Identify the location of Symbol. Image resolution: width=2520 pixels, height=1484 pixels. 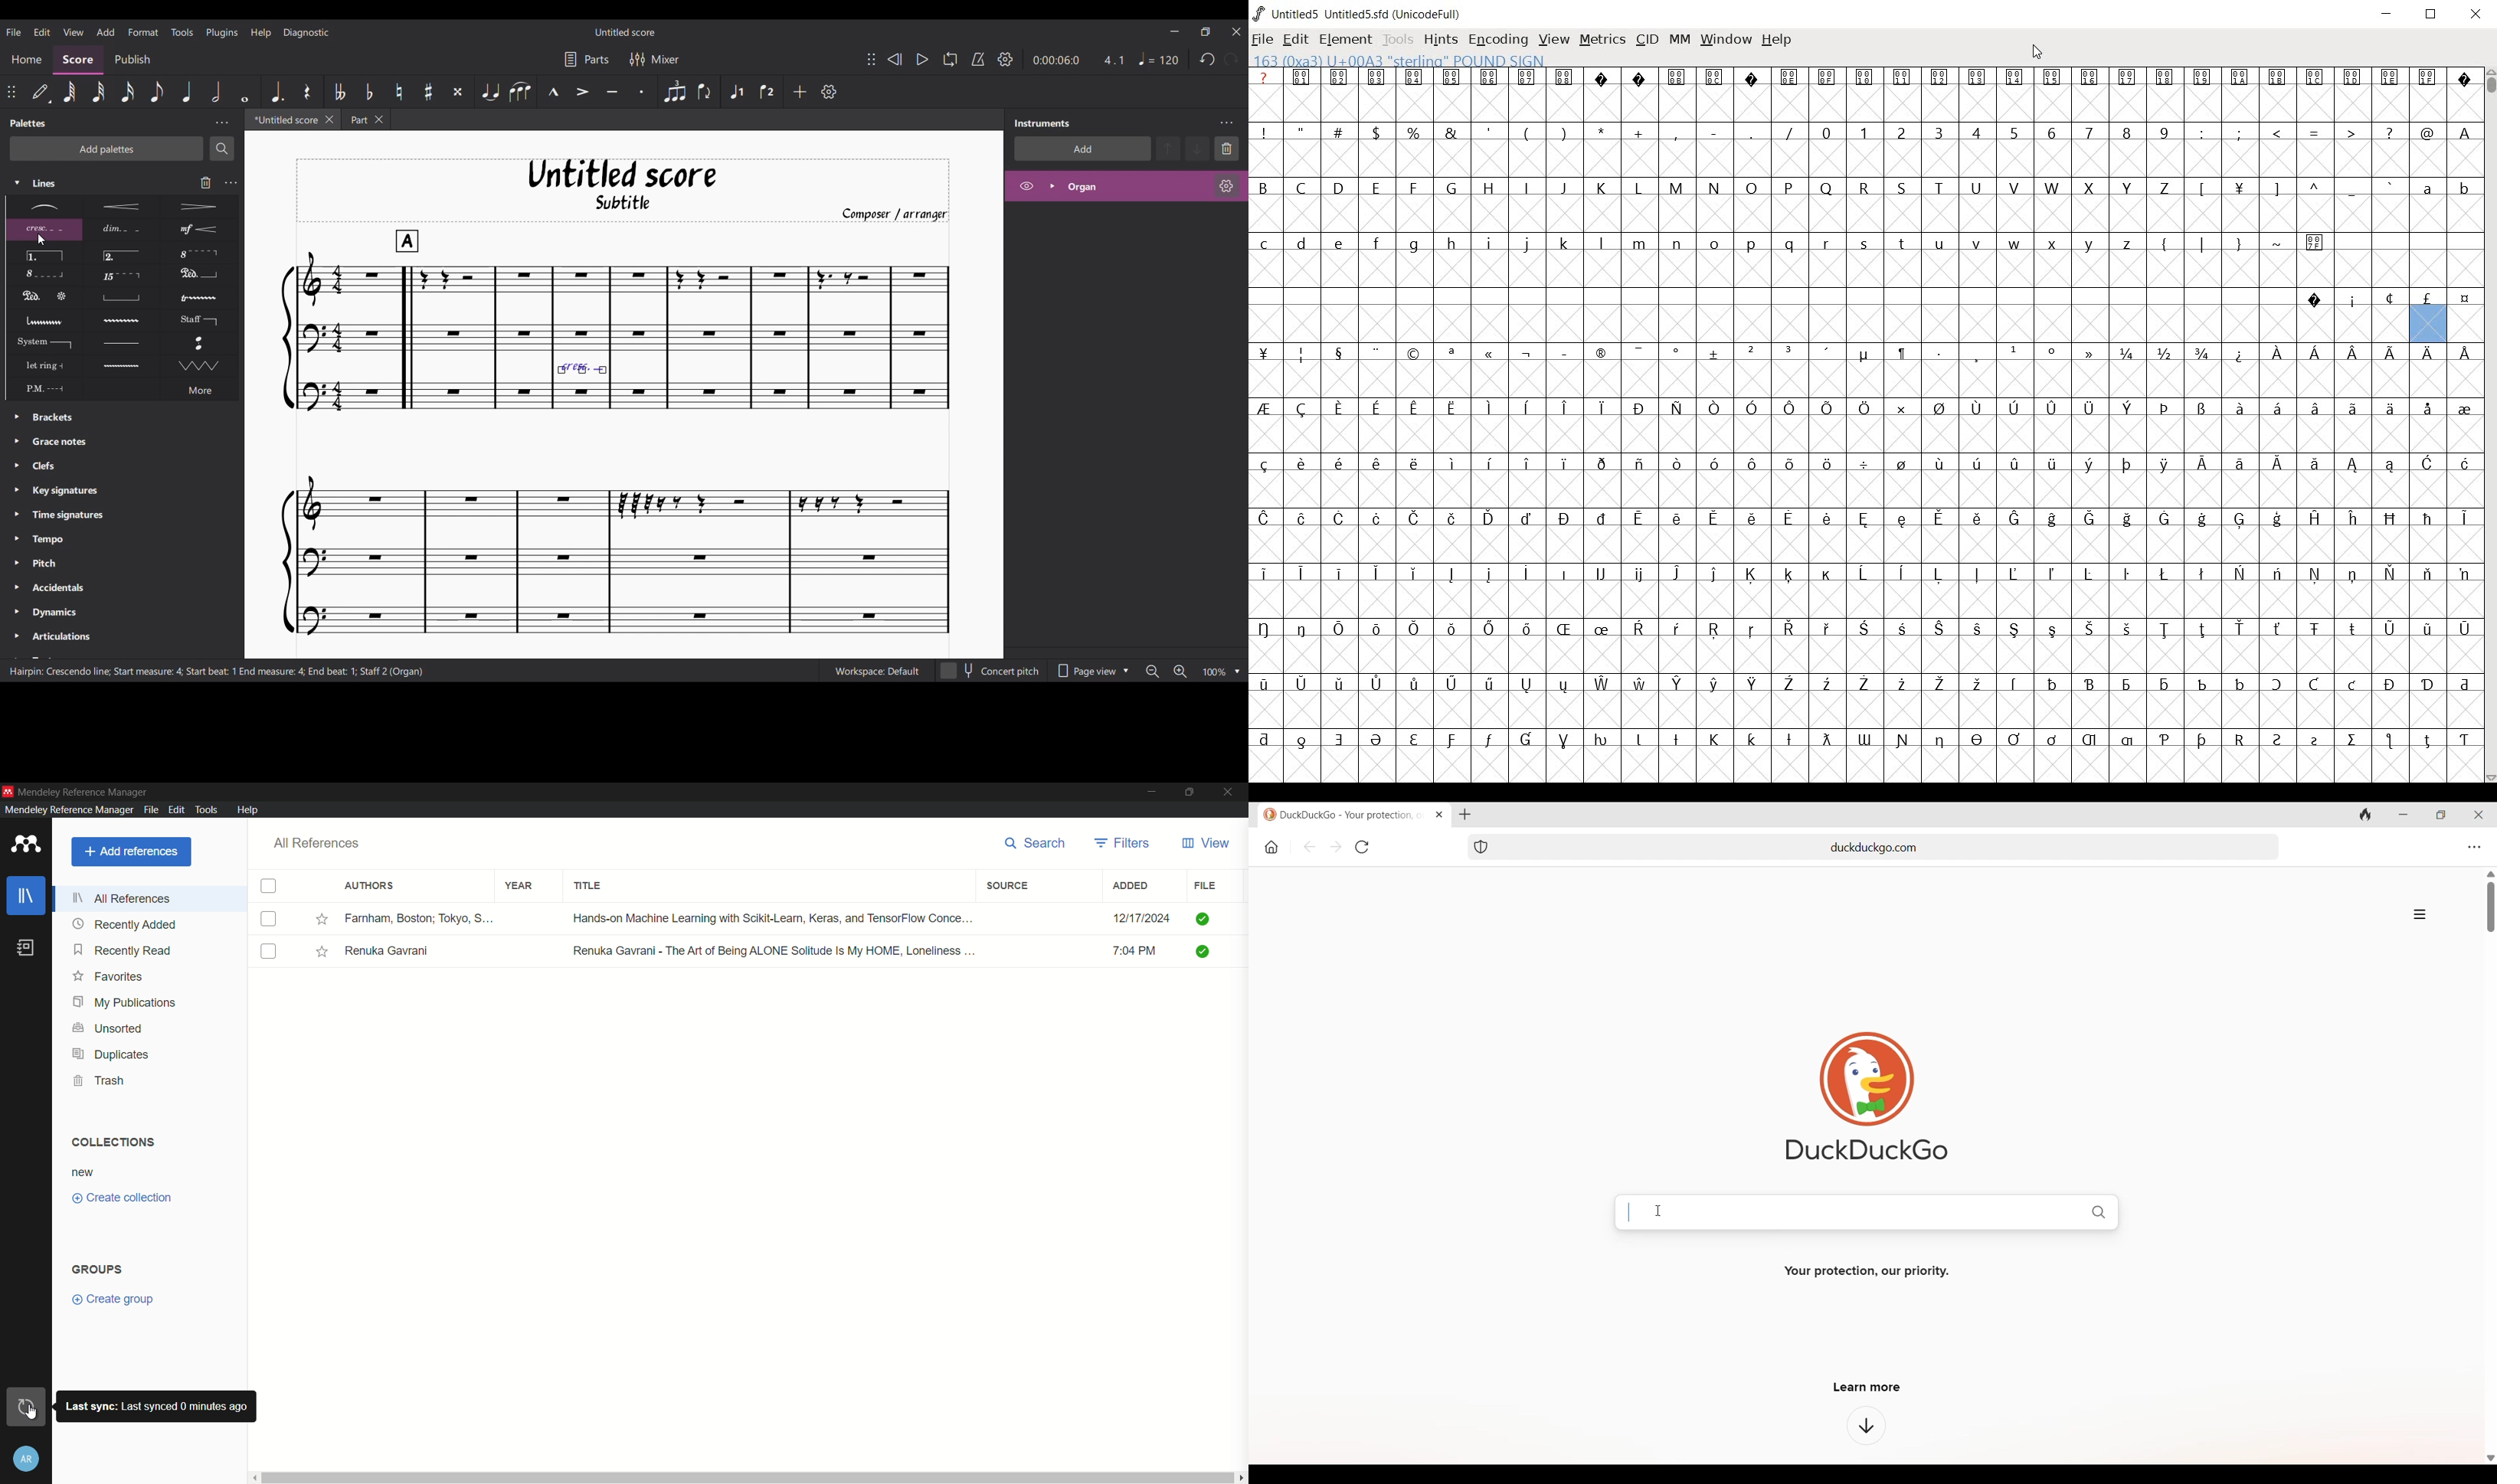
(1978, 685).